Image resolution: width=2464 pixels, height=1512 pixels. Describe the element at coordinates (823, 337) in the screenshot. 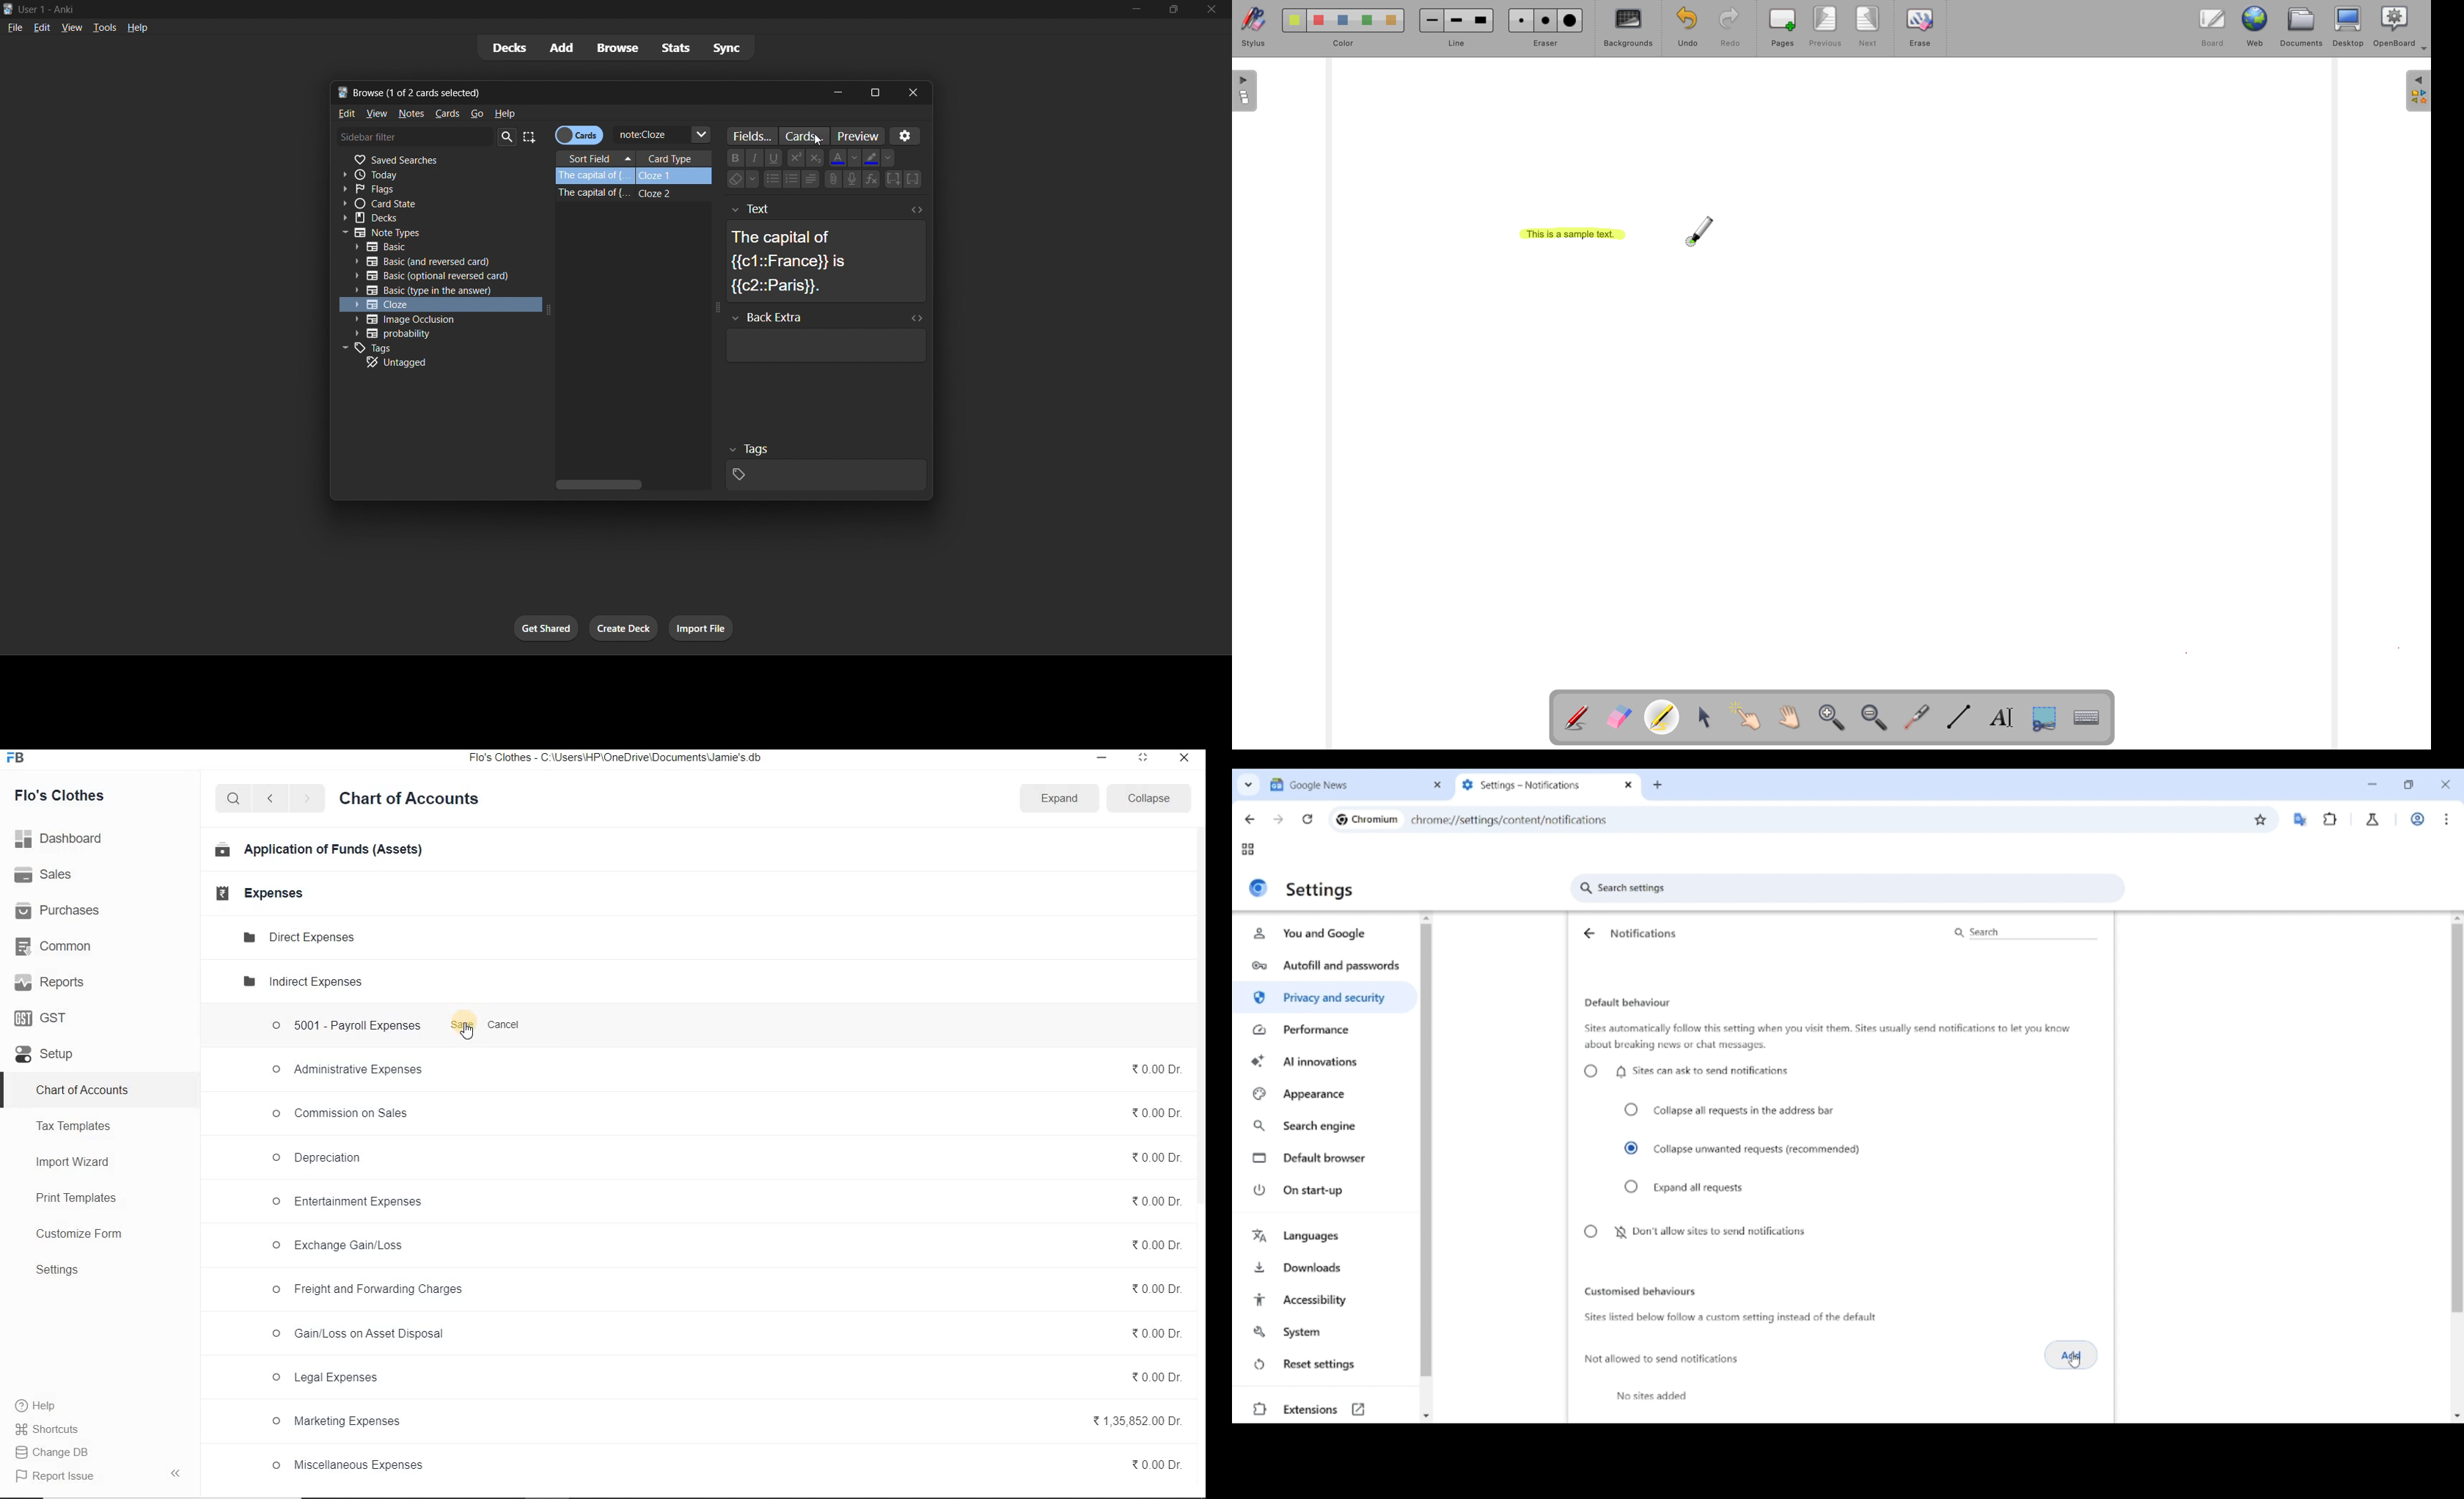

I see `selected card back extra` at that location.